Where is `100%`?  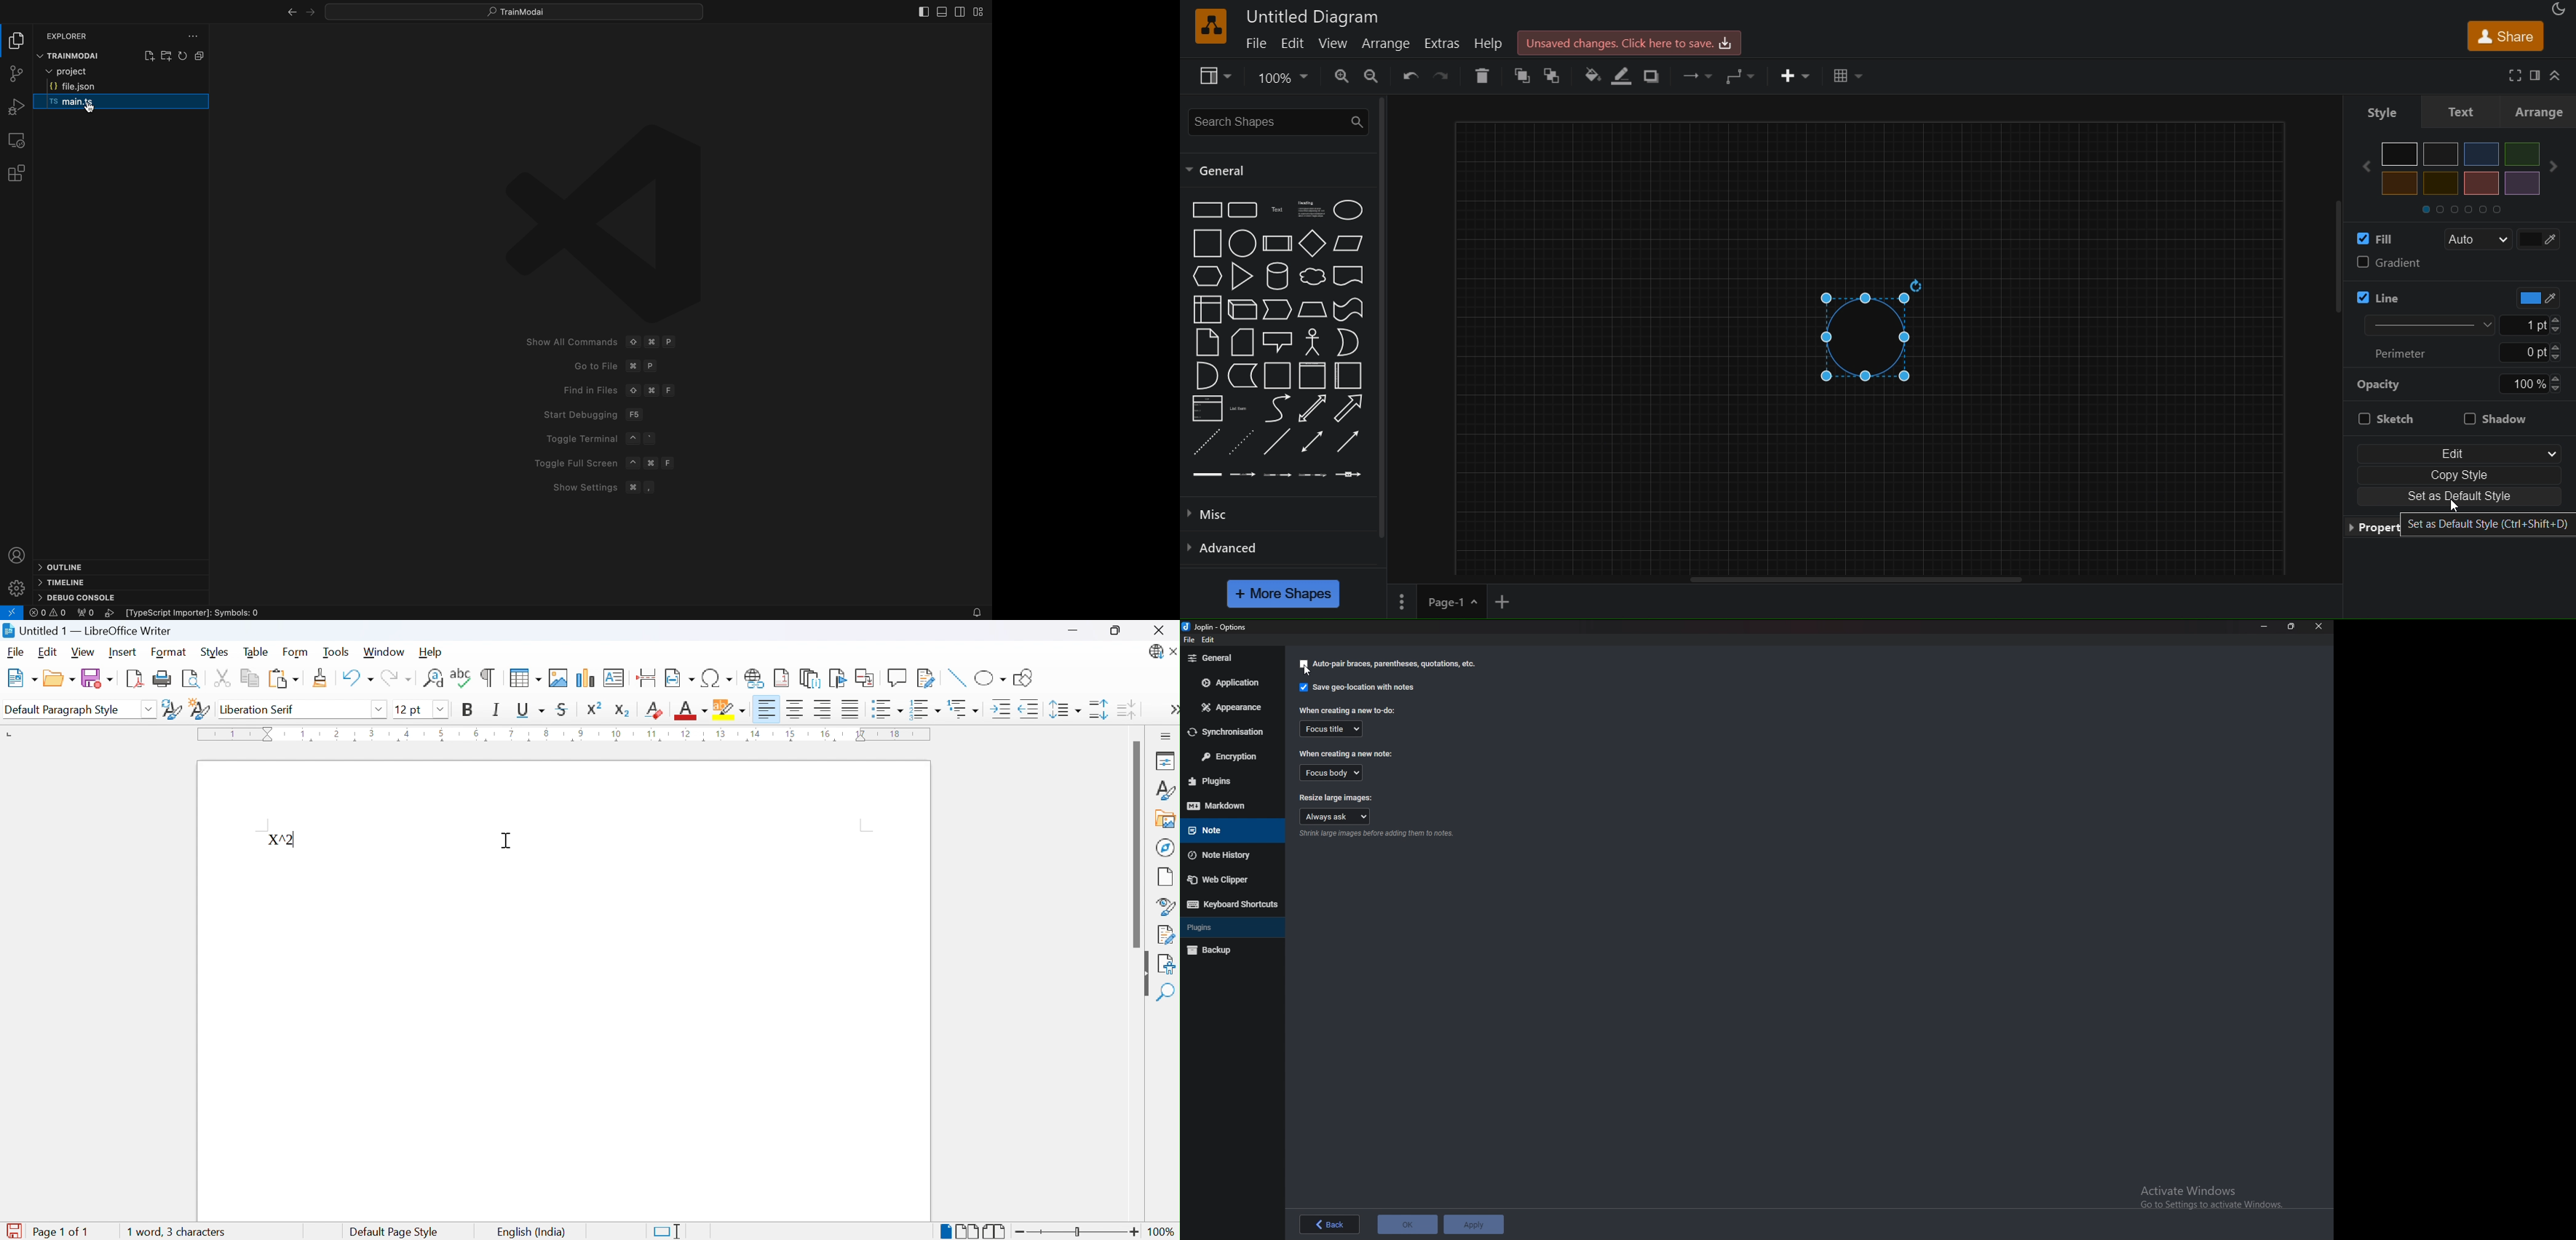
100% is located at coordinates (1161, 1232).